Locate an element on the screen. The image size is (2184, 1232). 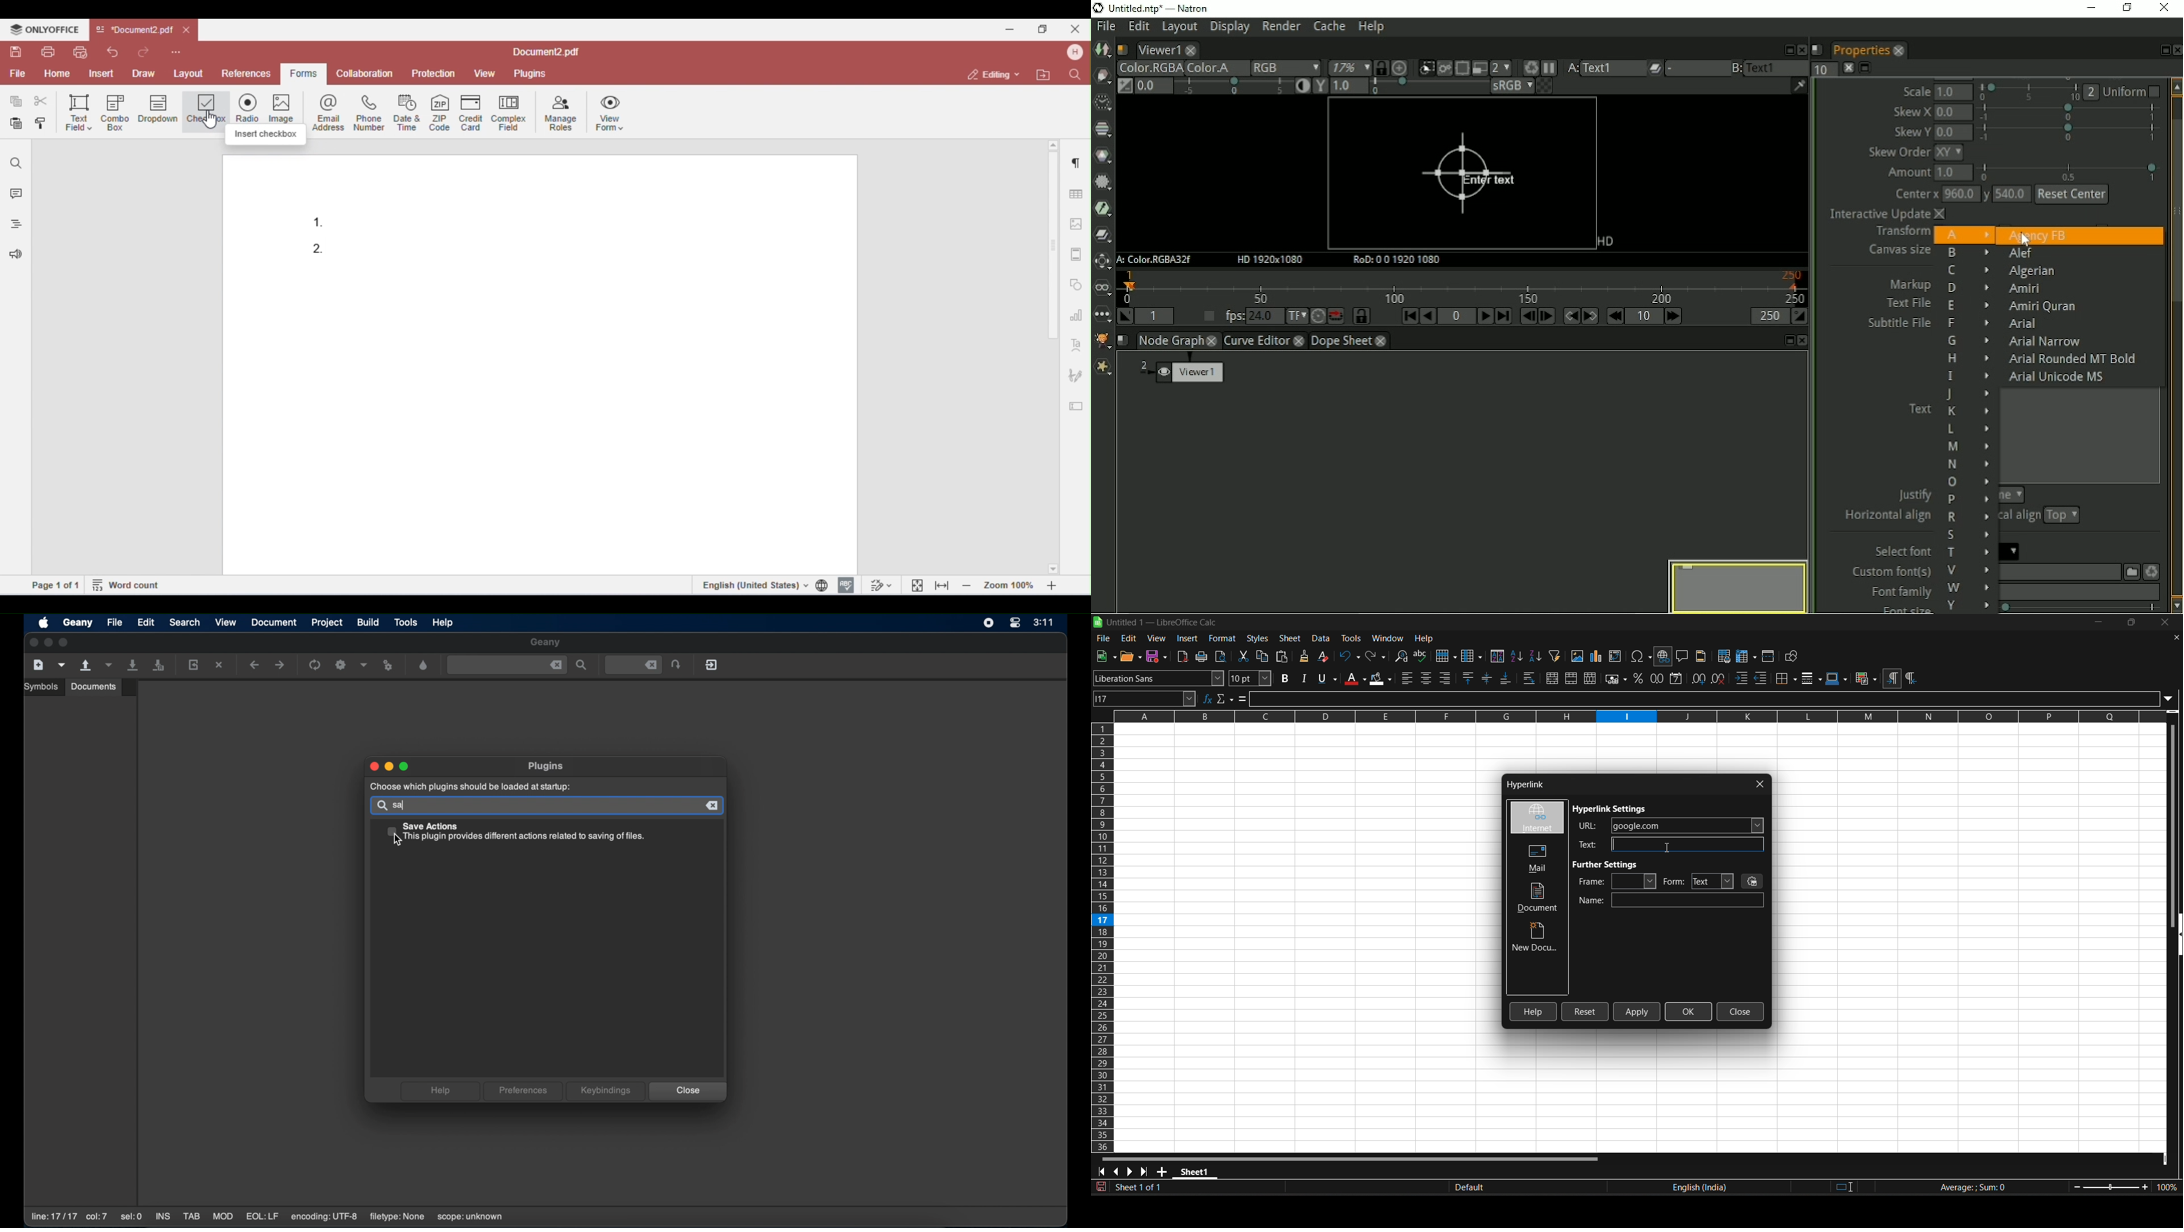
edit is located at coordinates (1129, 638).